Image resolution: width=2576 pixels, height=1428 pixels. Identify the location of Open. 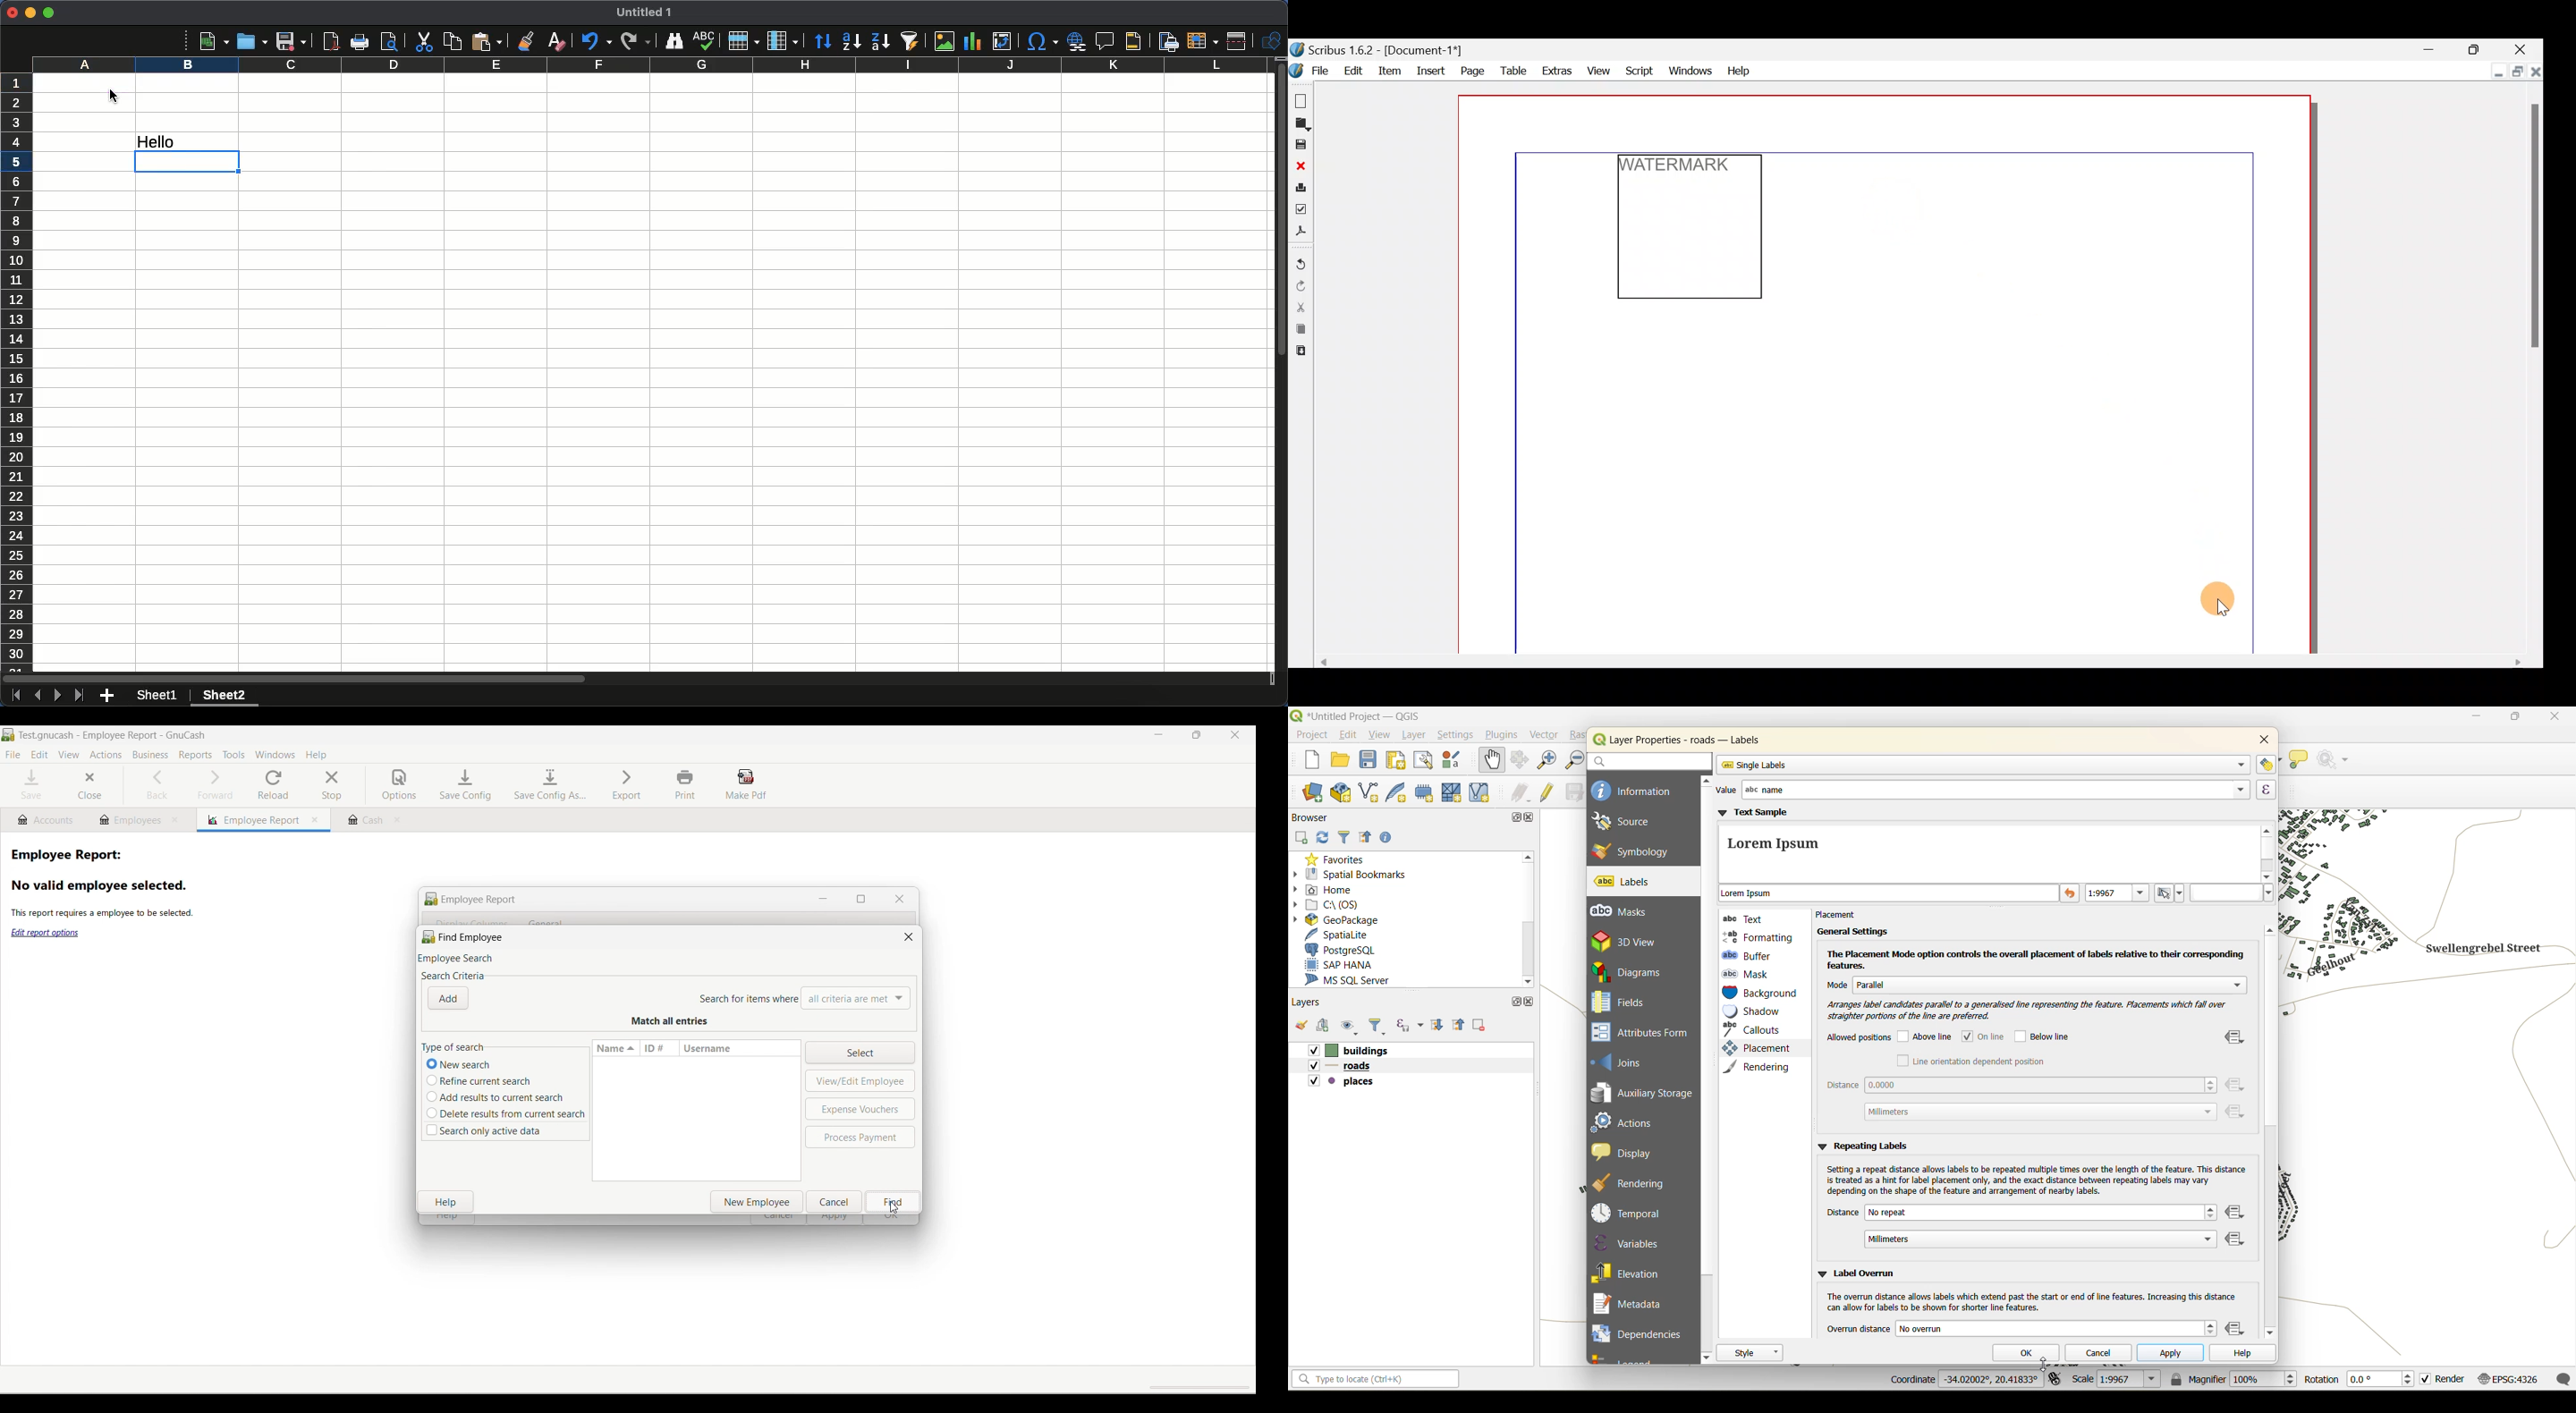
(1300, 125).